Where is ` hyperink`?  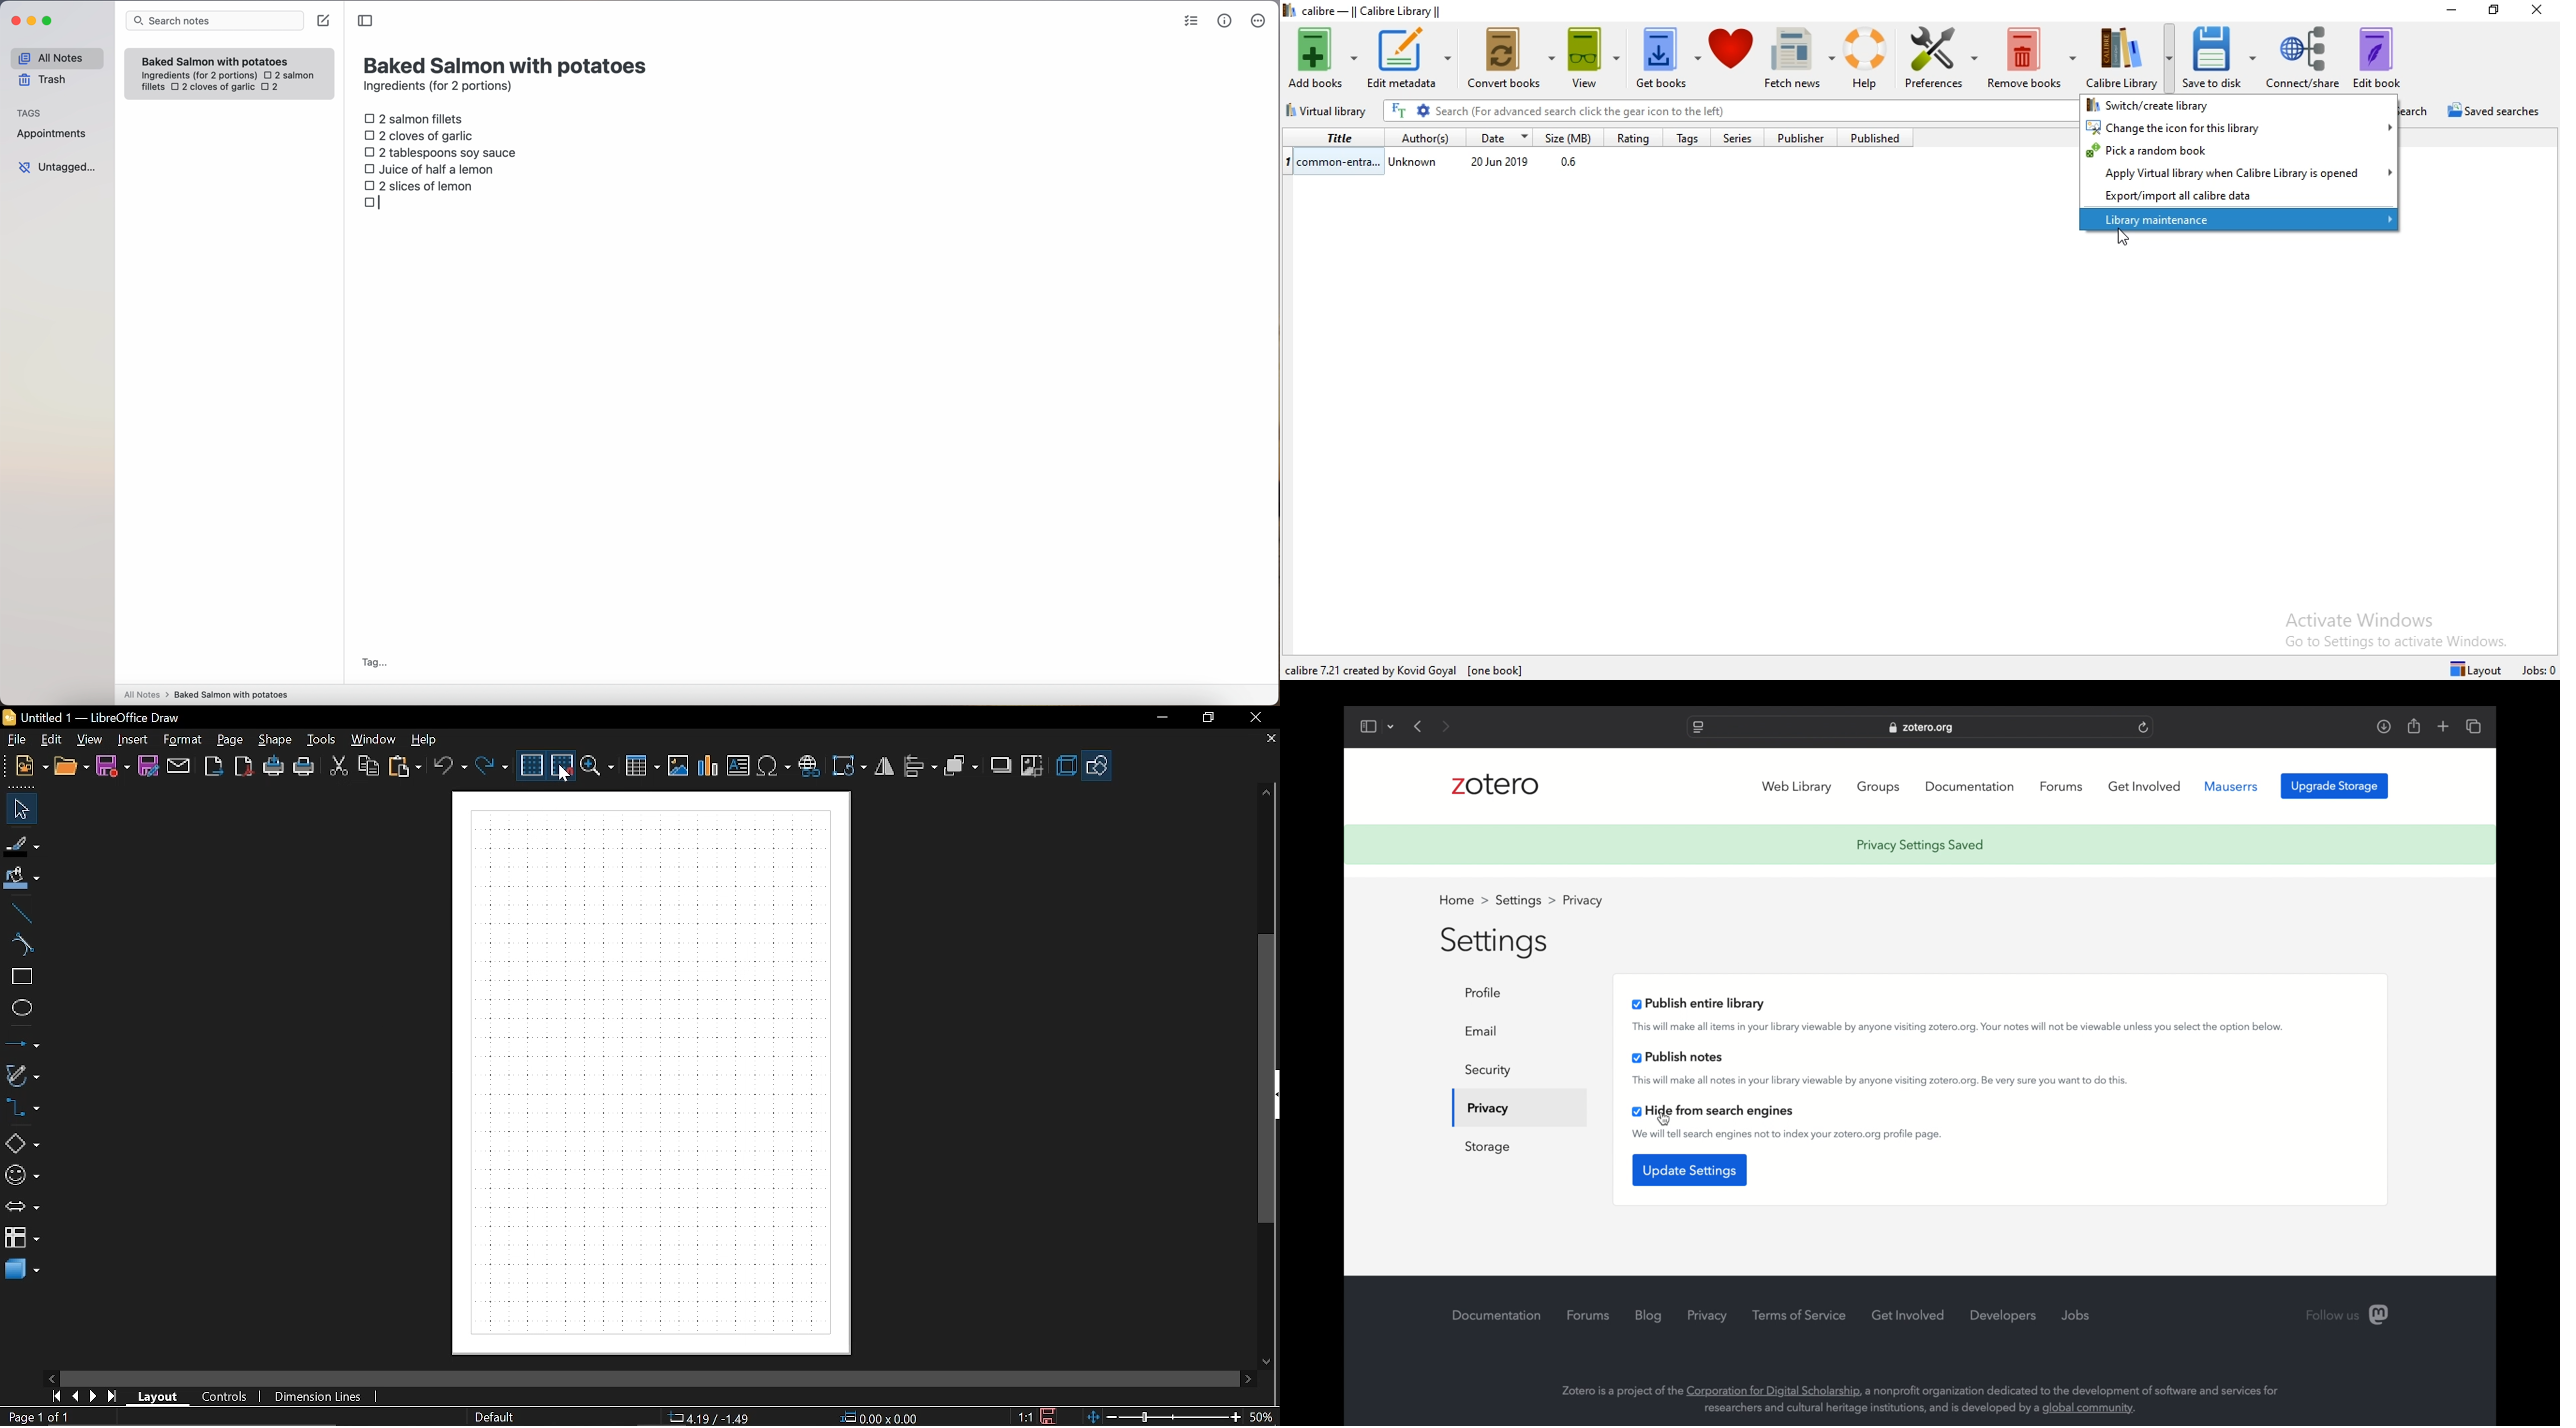
 hyperink is located at coordinates (809, 764).